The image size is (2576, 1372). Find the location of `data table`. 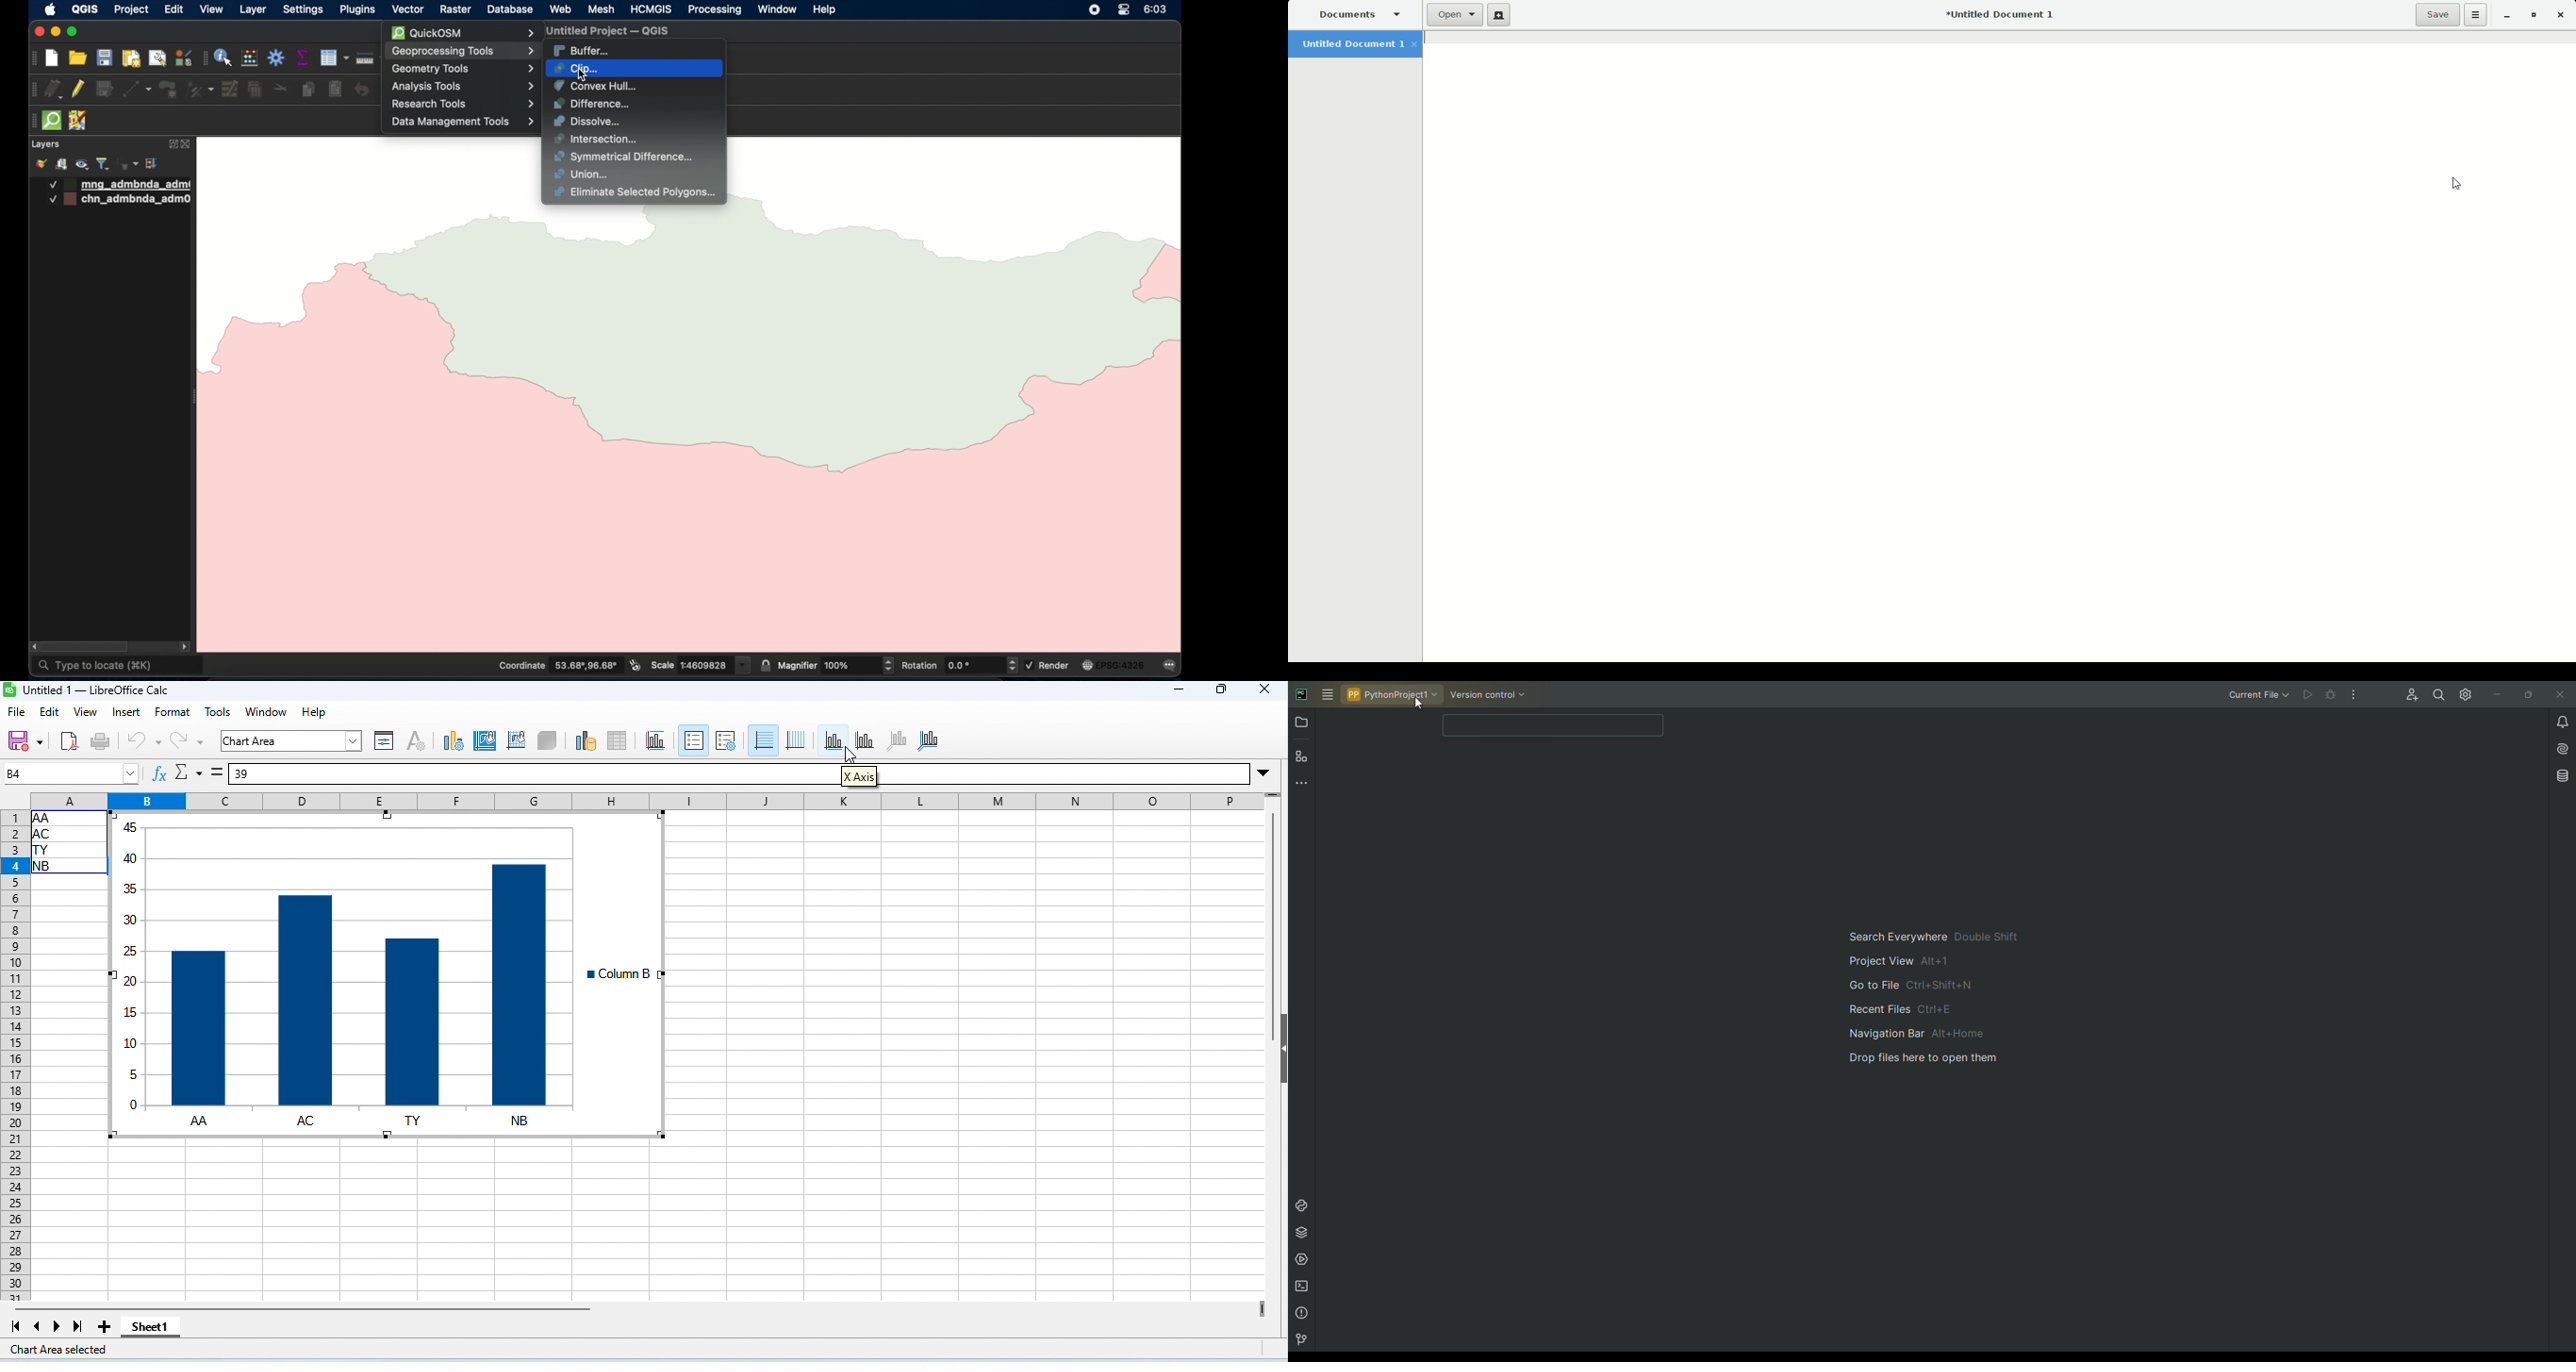

data table is located at coordinates (619, 739).